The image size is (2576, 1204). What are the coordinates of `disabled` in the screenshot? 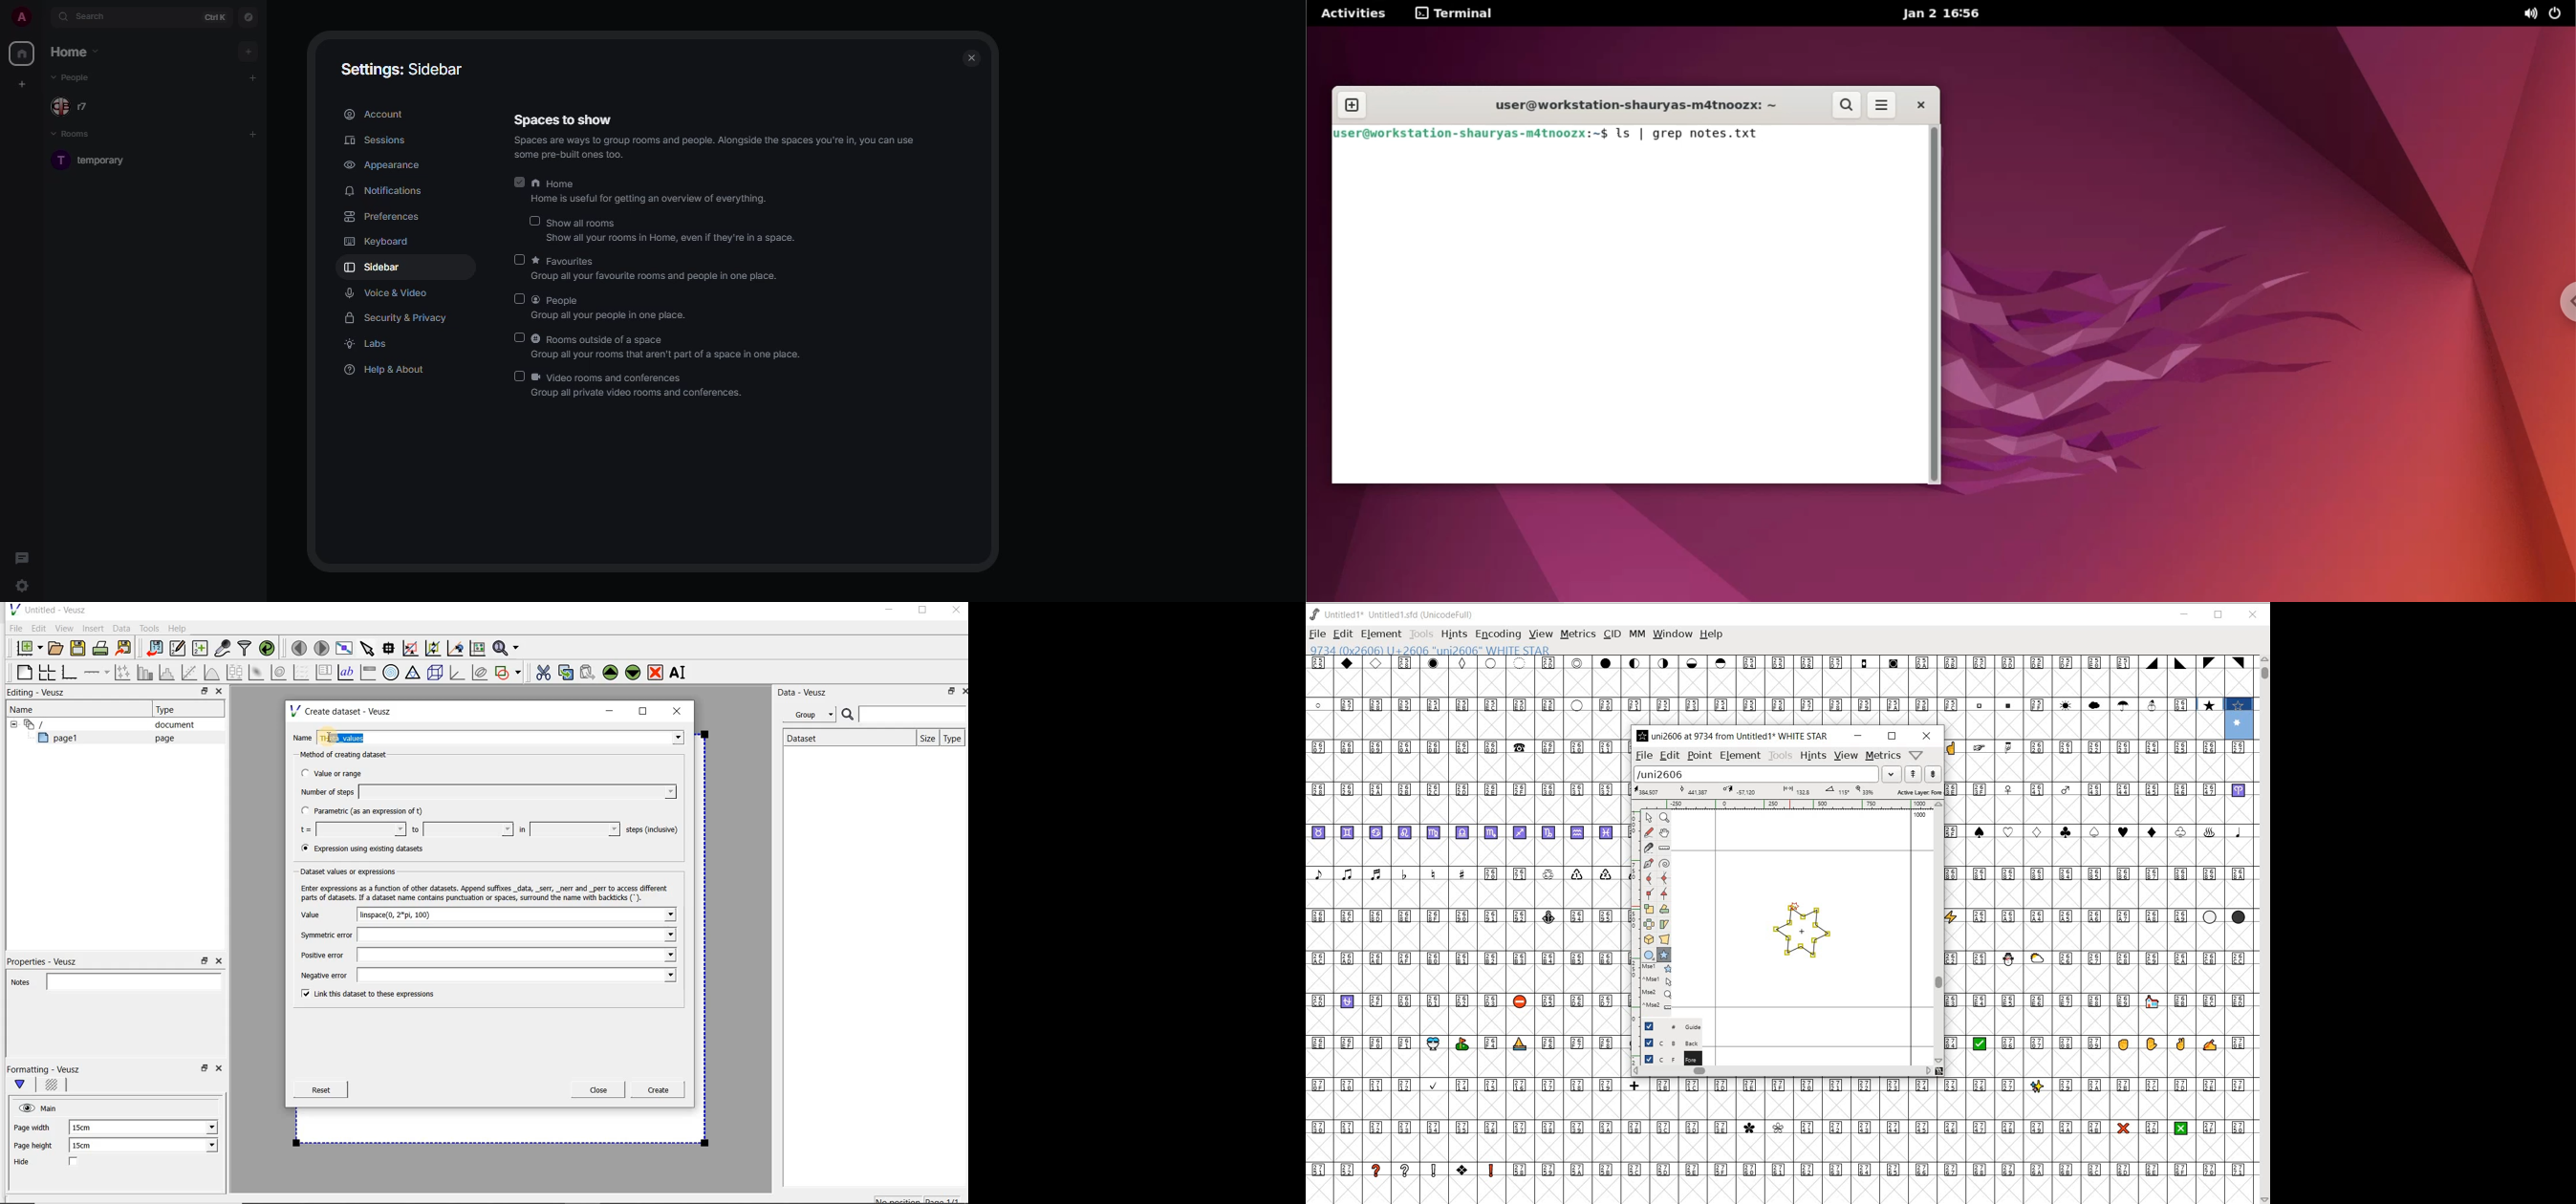 It's located at (533, 222).